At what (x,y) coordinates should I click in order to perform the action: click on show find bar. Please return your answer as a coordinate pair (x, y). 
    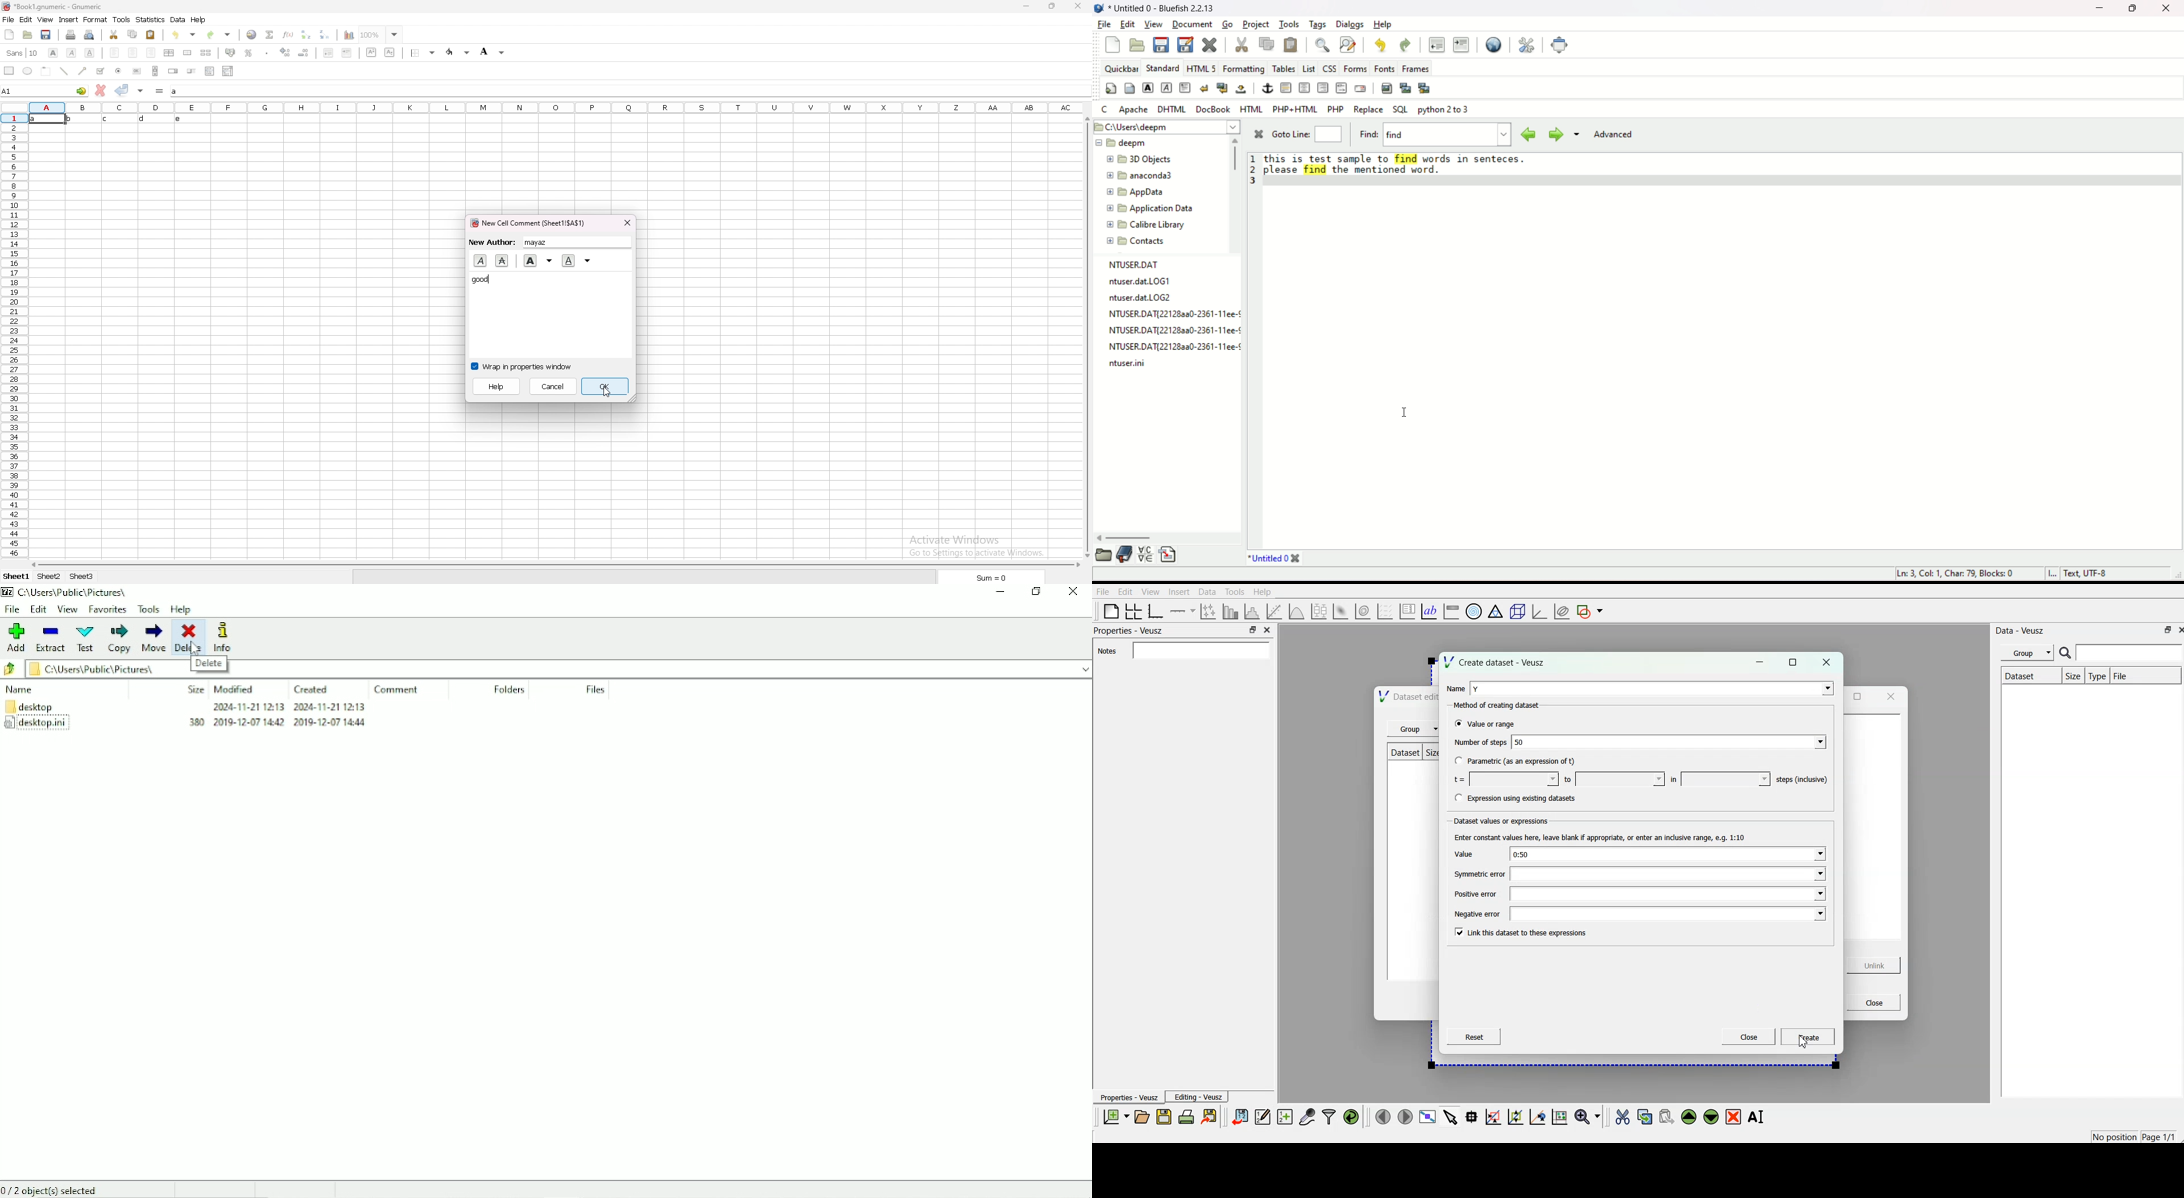
    Looking at the image, I should click on (1322, 43).